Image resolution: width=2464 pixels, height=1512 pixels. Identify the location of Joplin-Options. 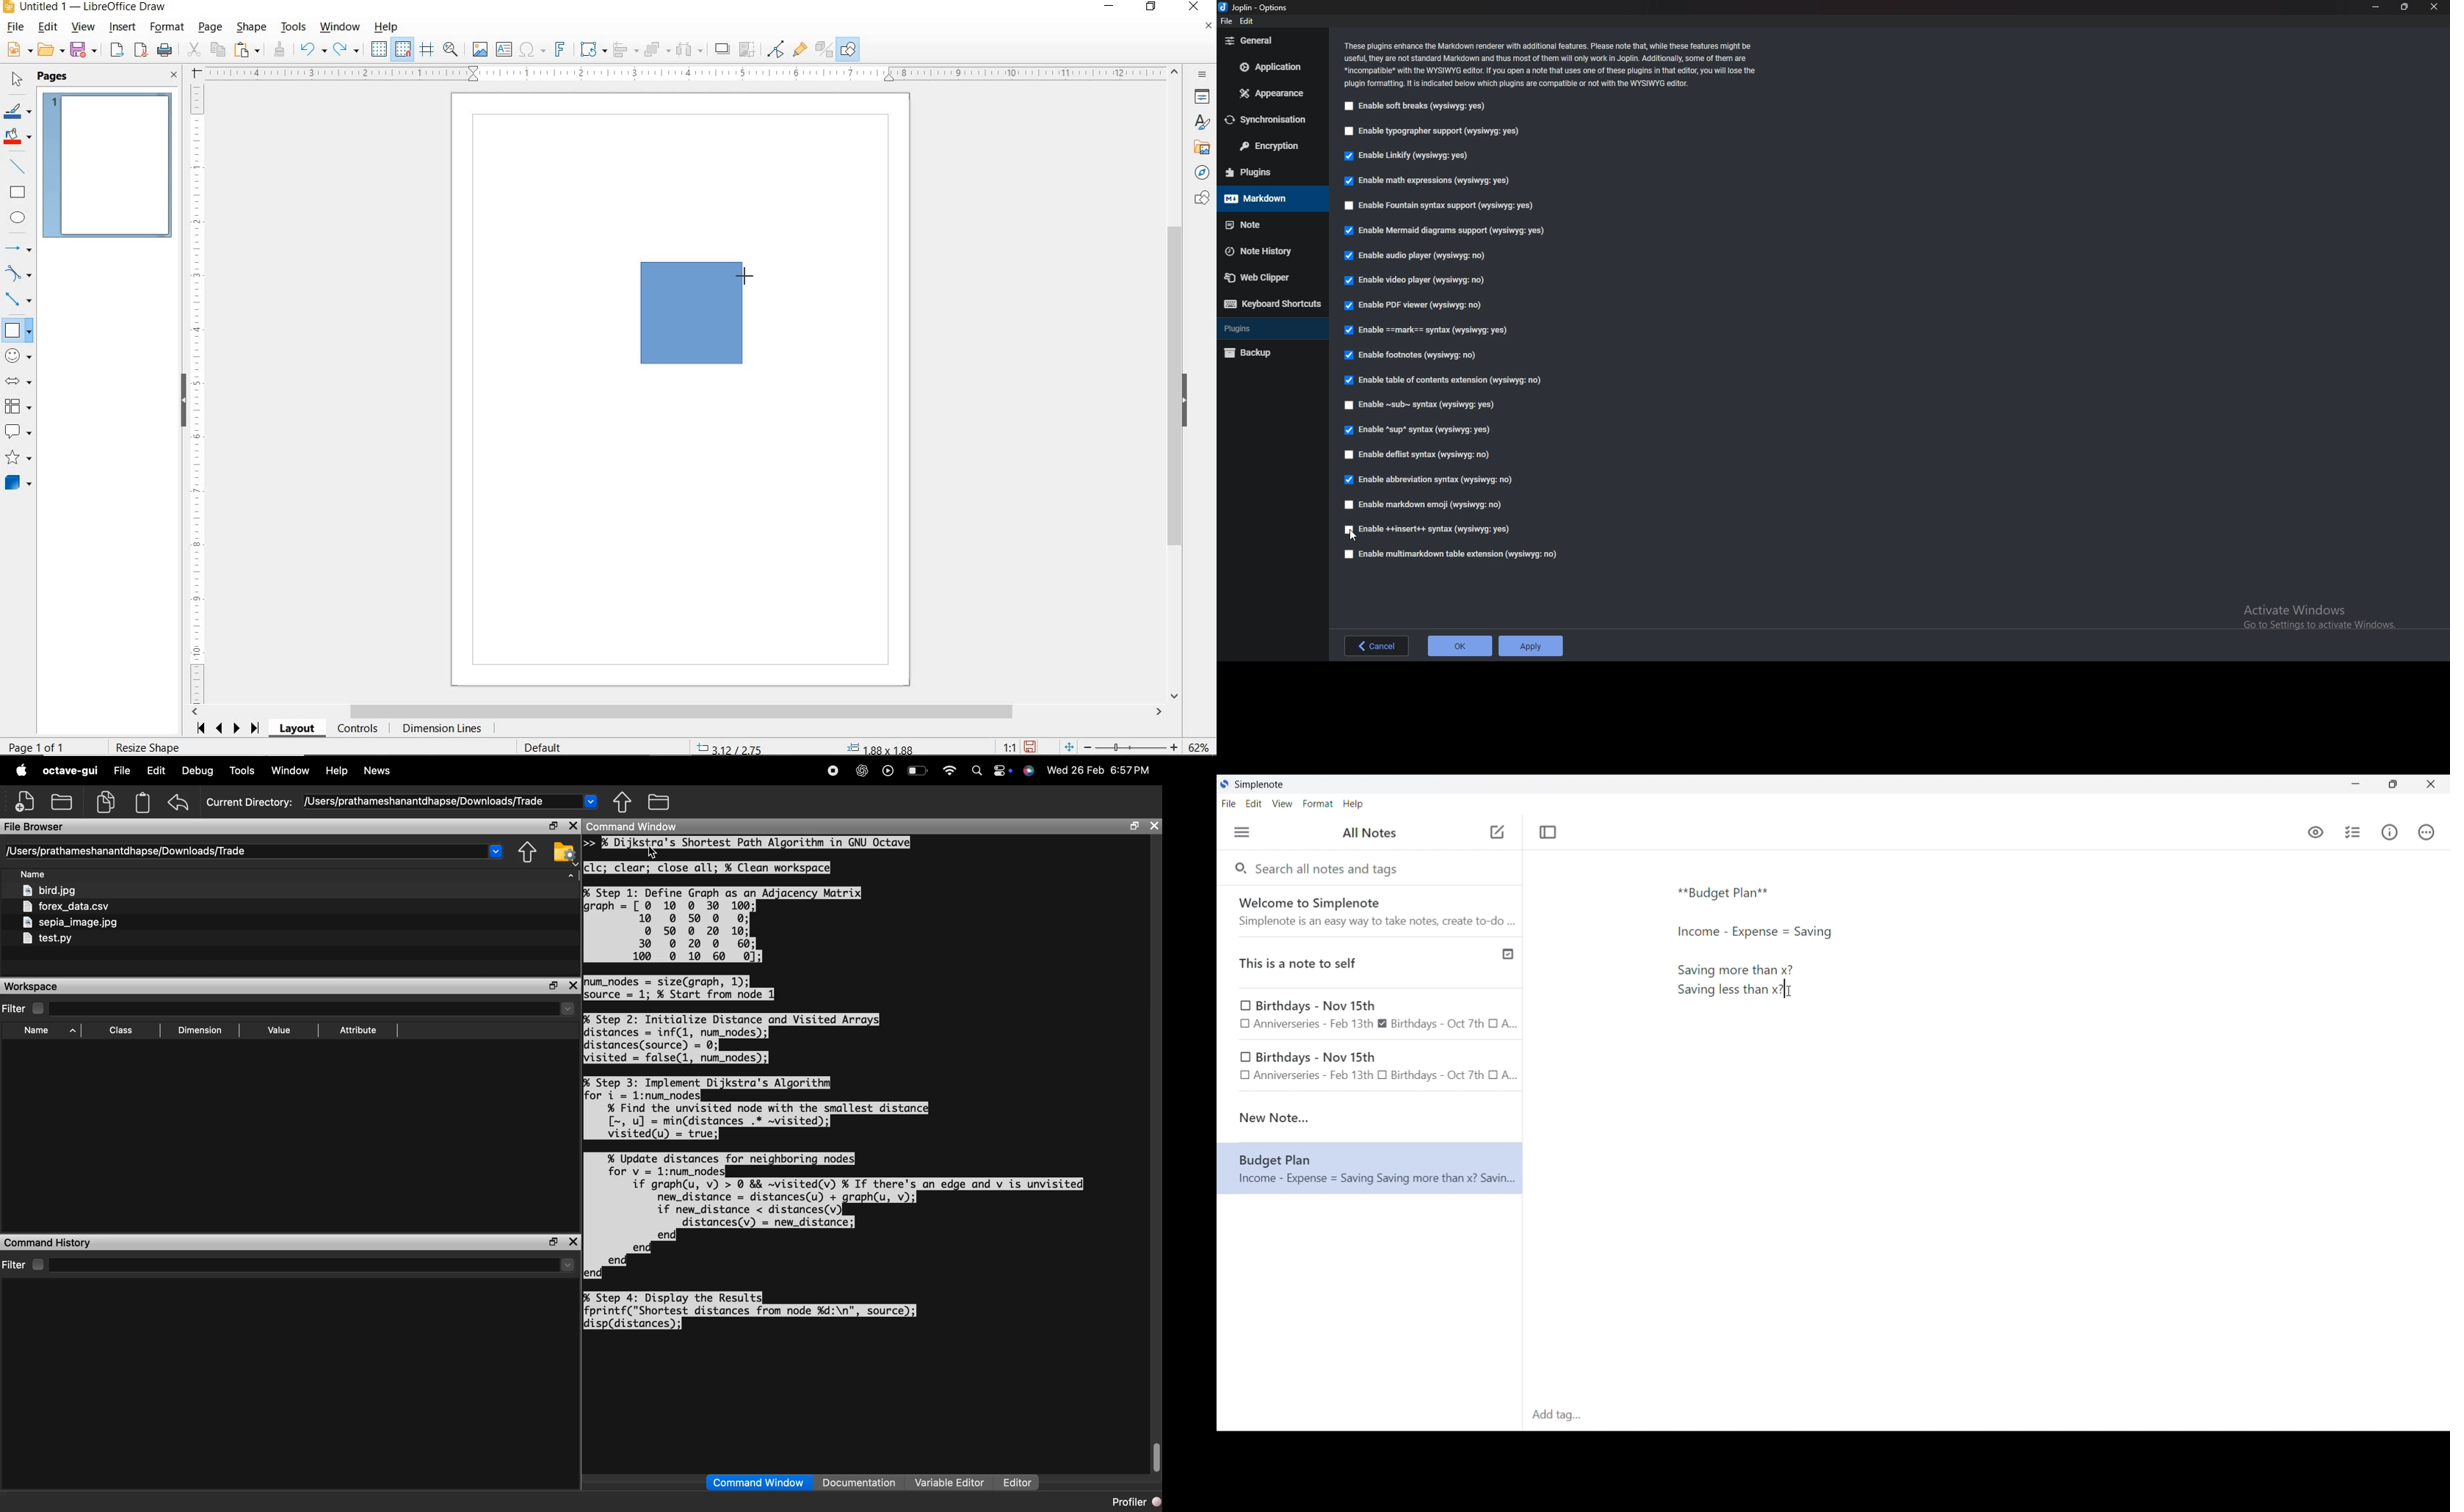
(1254, 8).